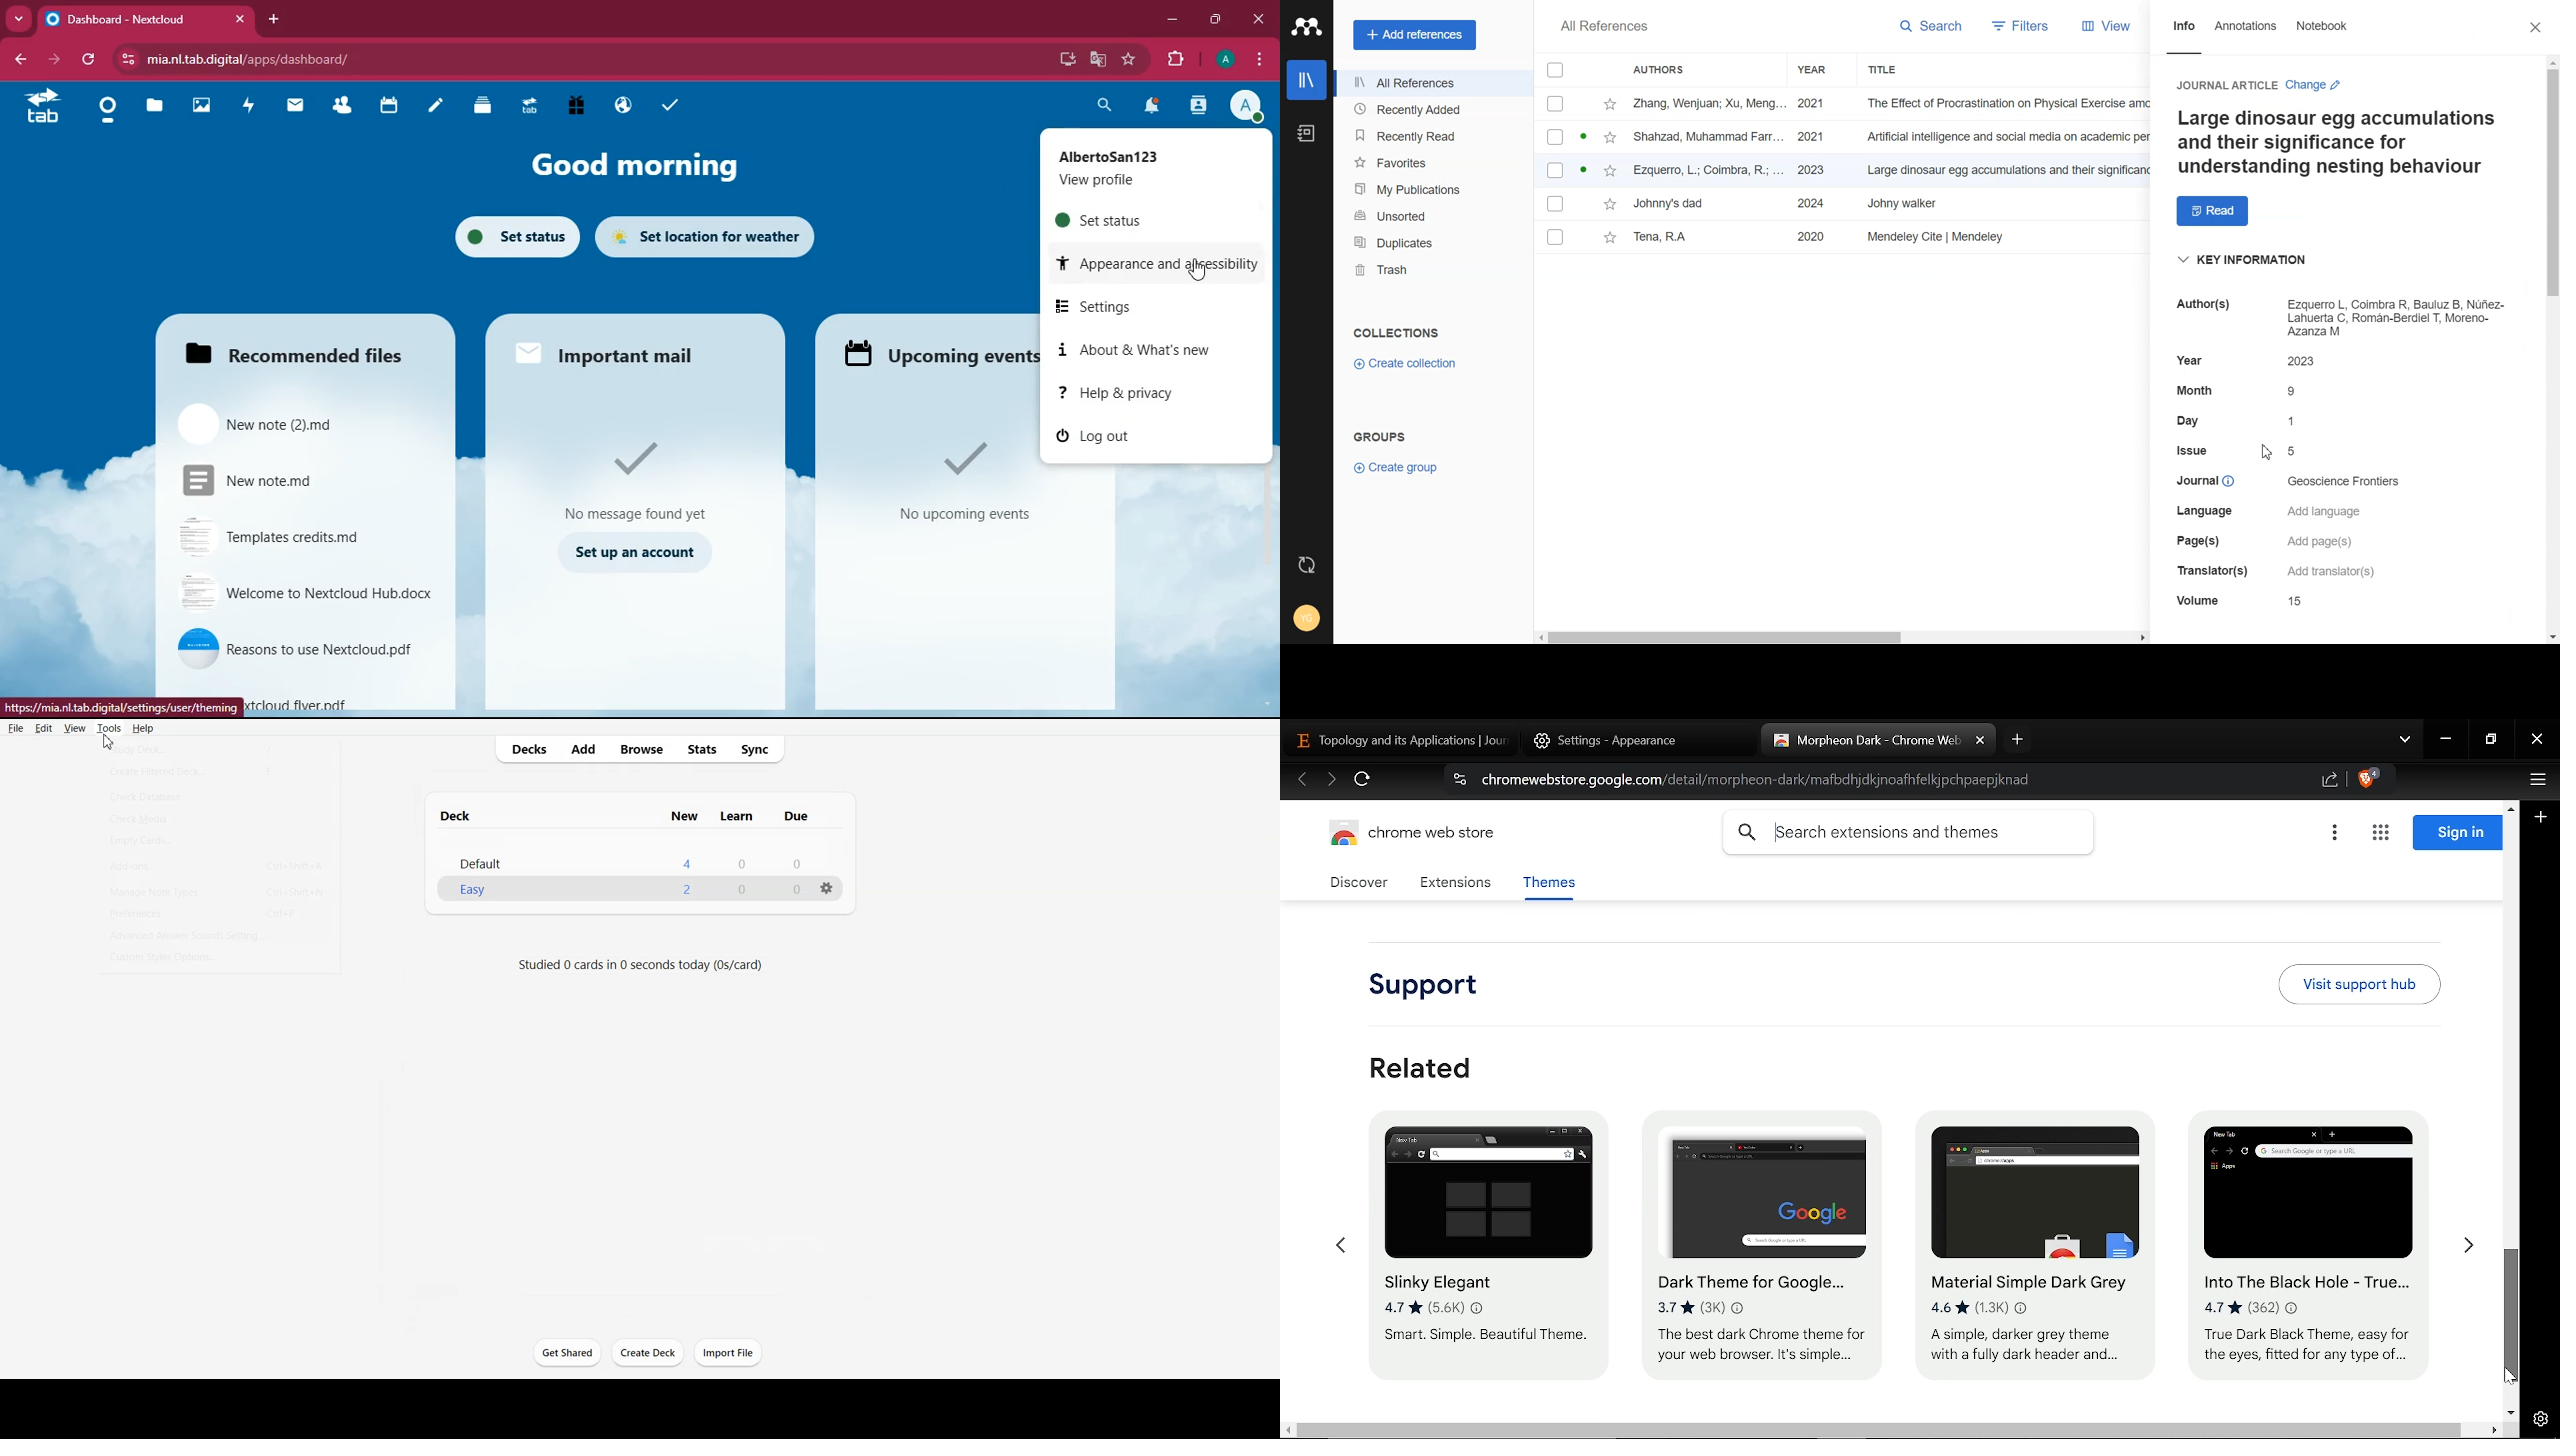  Describe the element at coordinates (1307, 565) in the screenshot. I see `Auto Sync` at that location.